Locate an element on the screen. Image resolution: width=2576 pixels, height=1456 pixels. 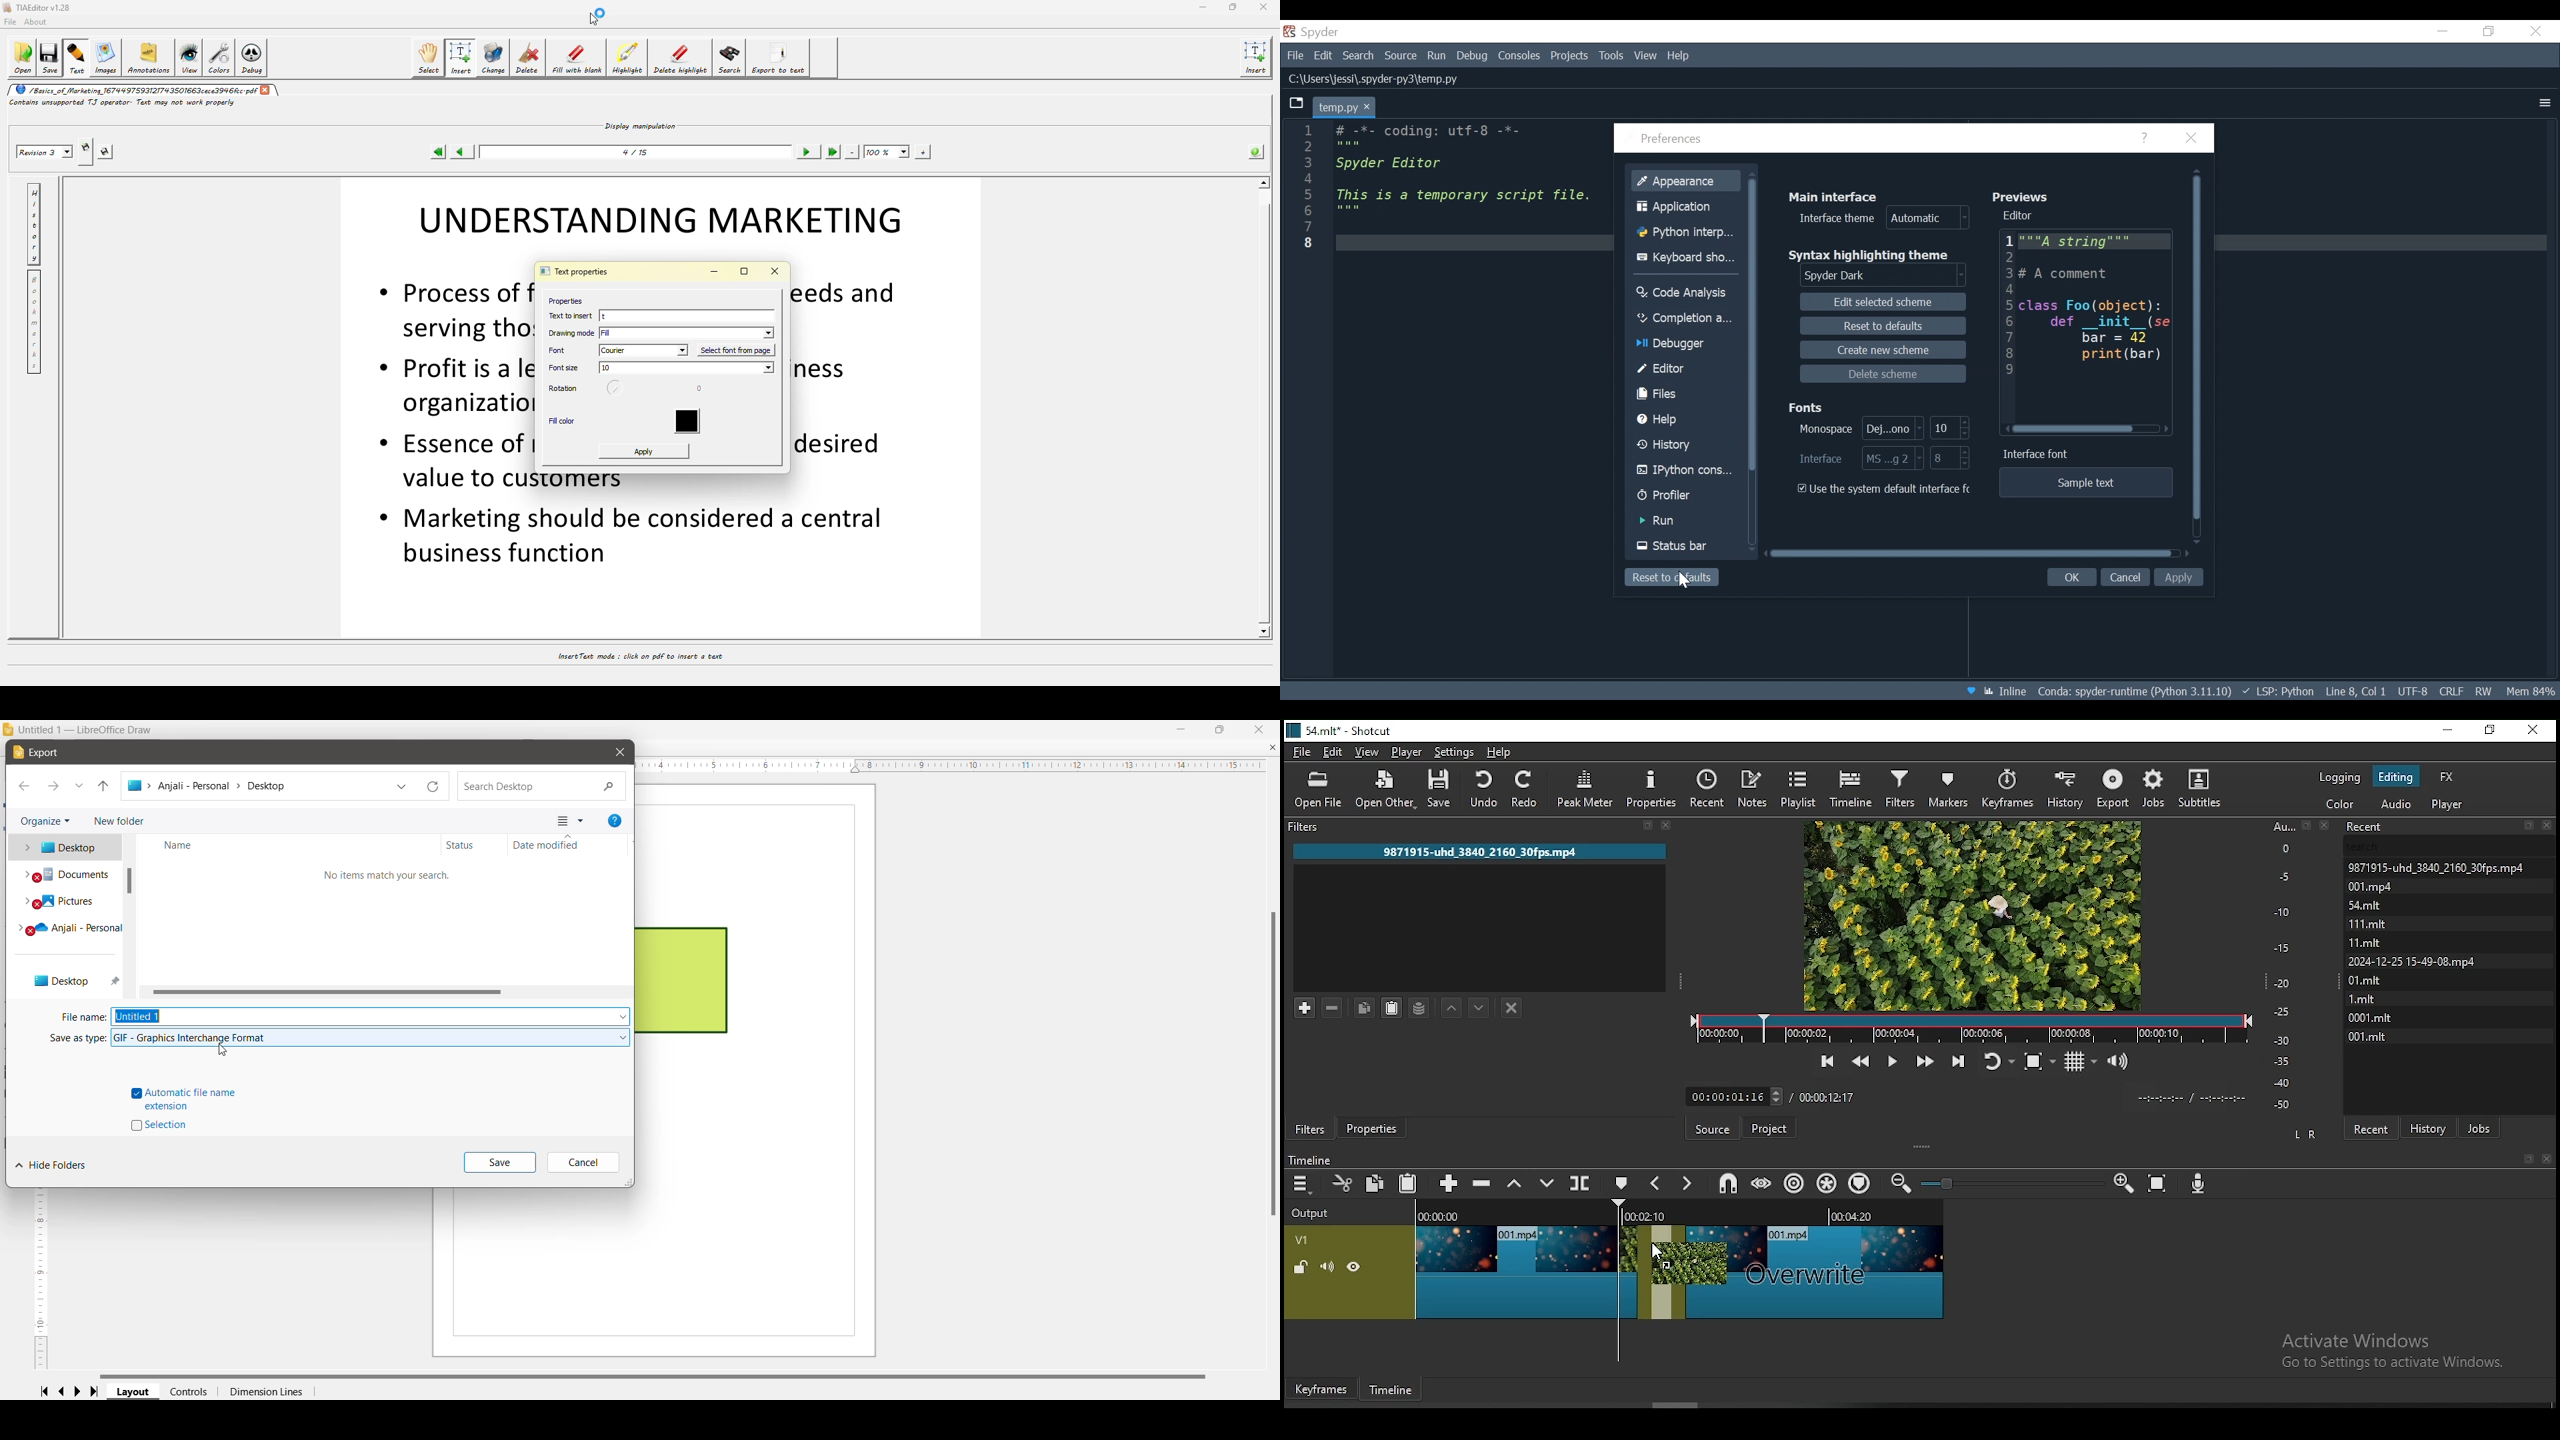
Vertical Scroll bar is located at coordinates (2199, 354).